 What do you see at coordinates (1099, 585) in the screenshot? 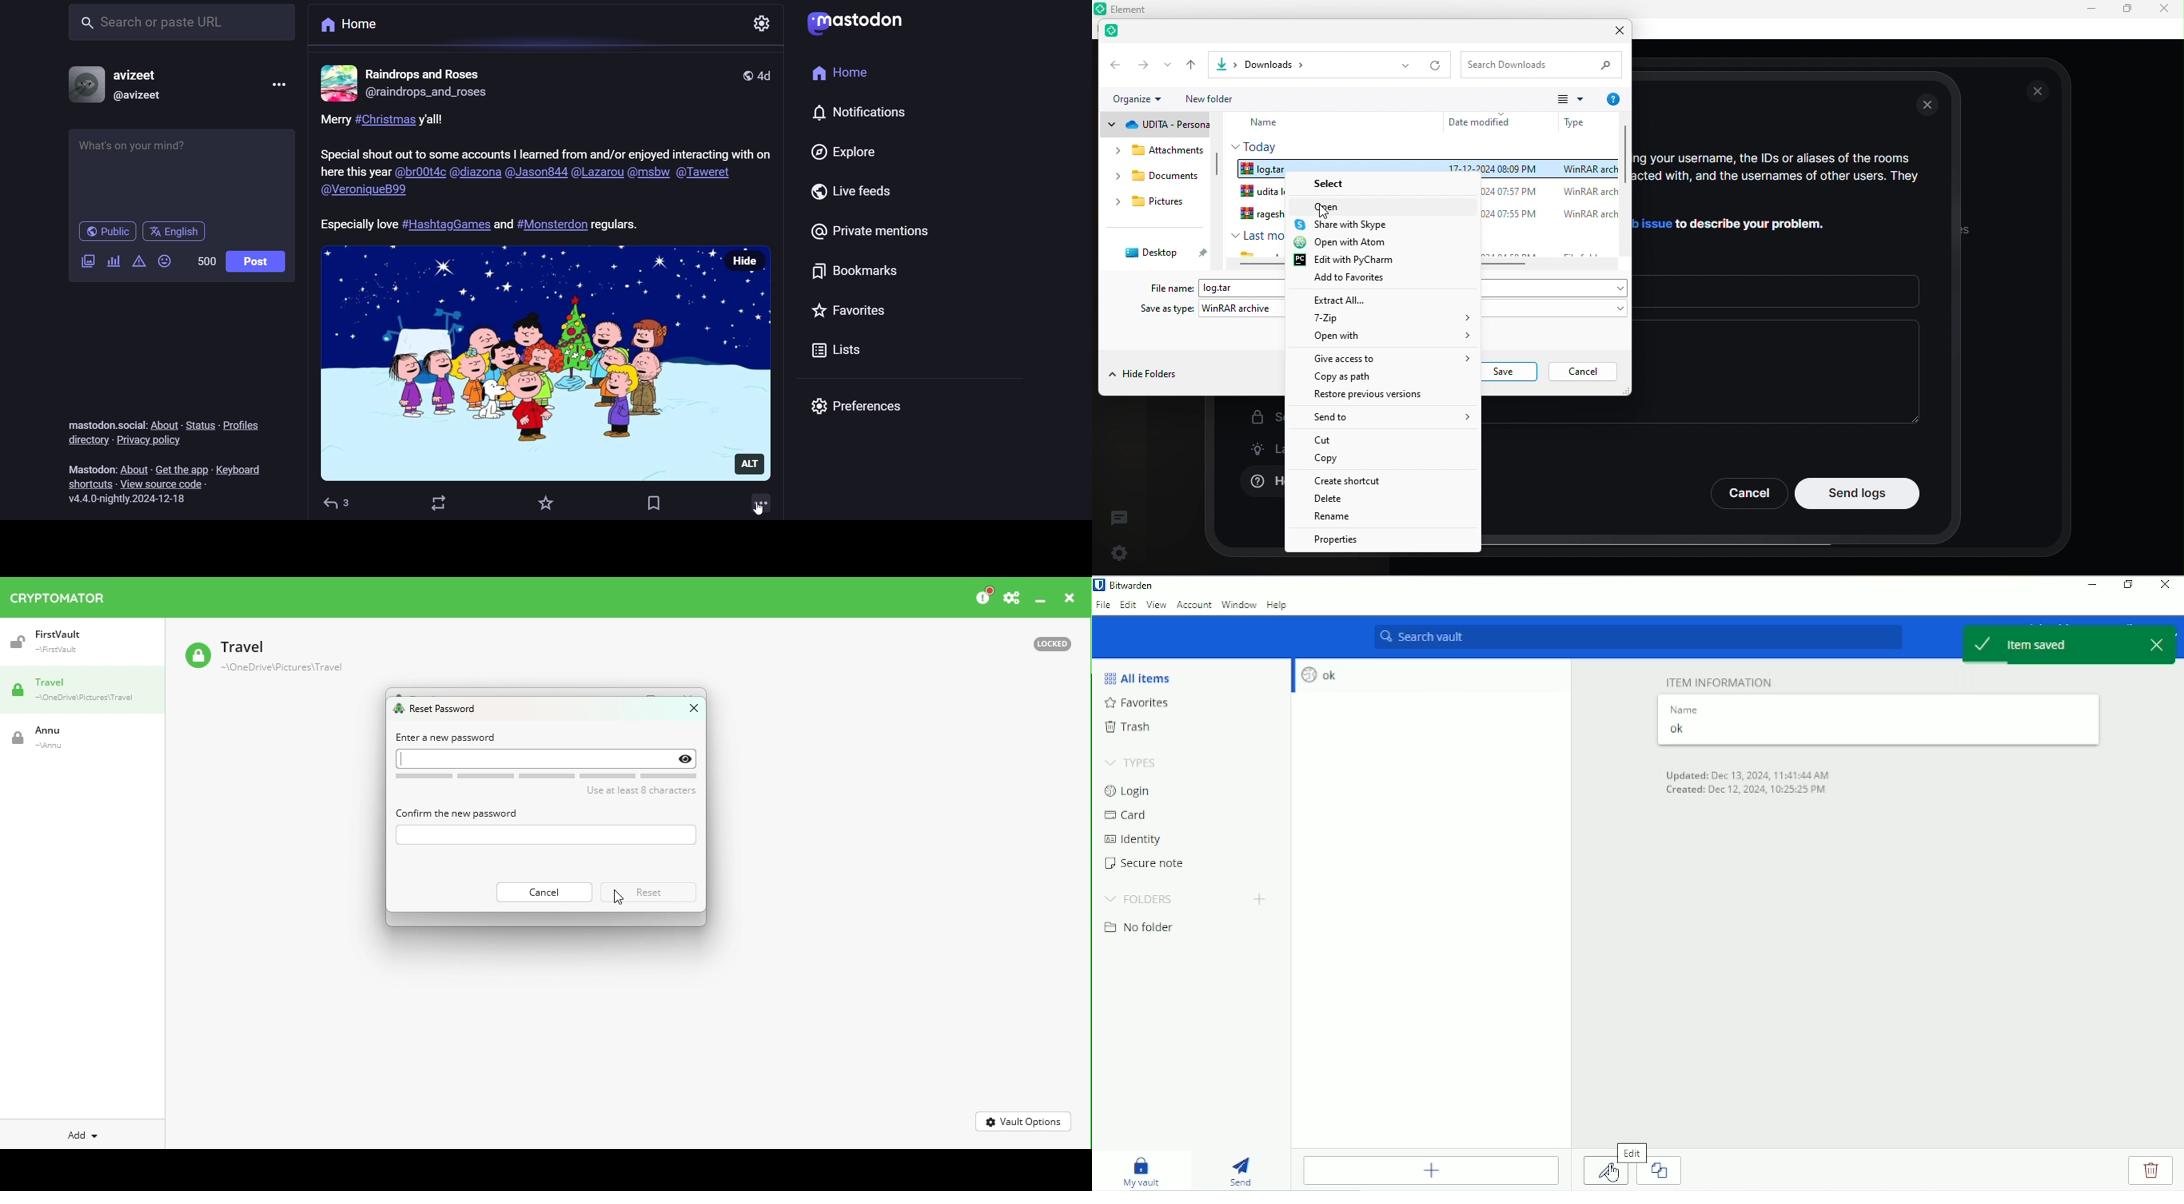
I see `bitwarden logo` at bounding box center [1099, 585].